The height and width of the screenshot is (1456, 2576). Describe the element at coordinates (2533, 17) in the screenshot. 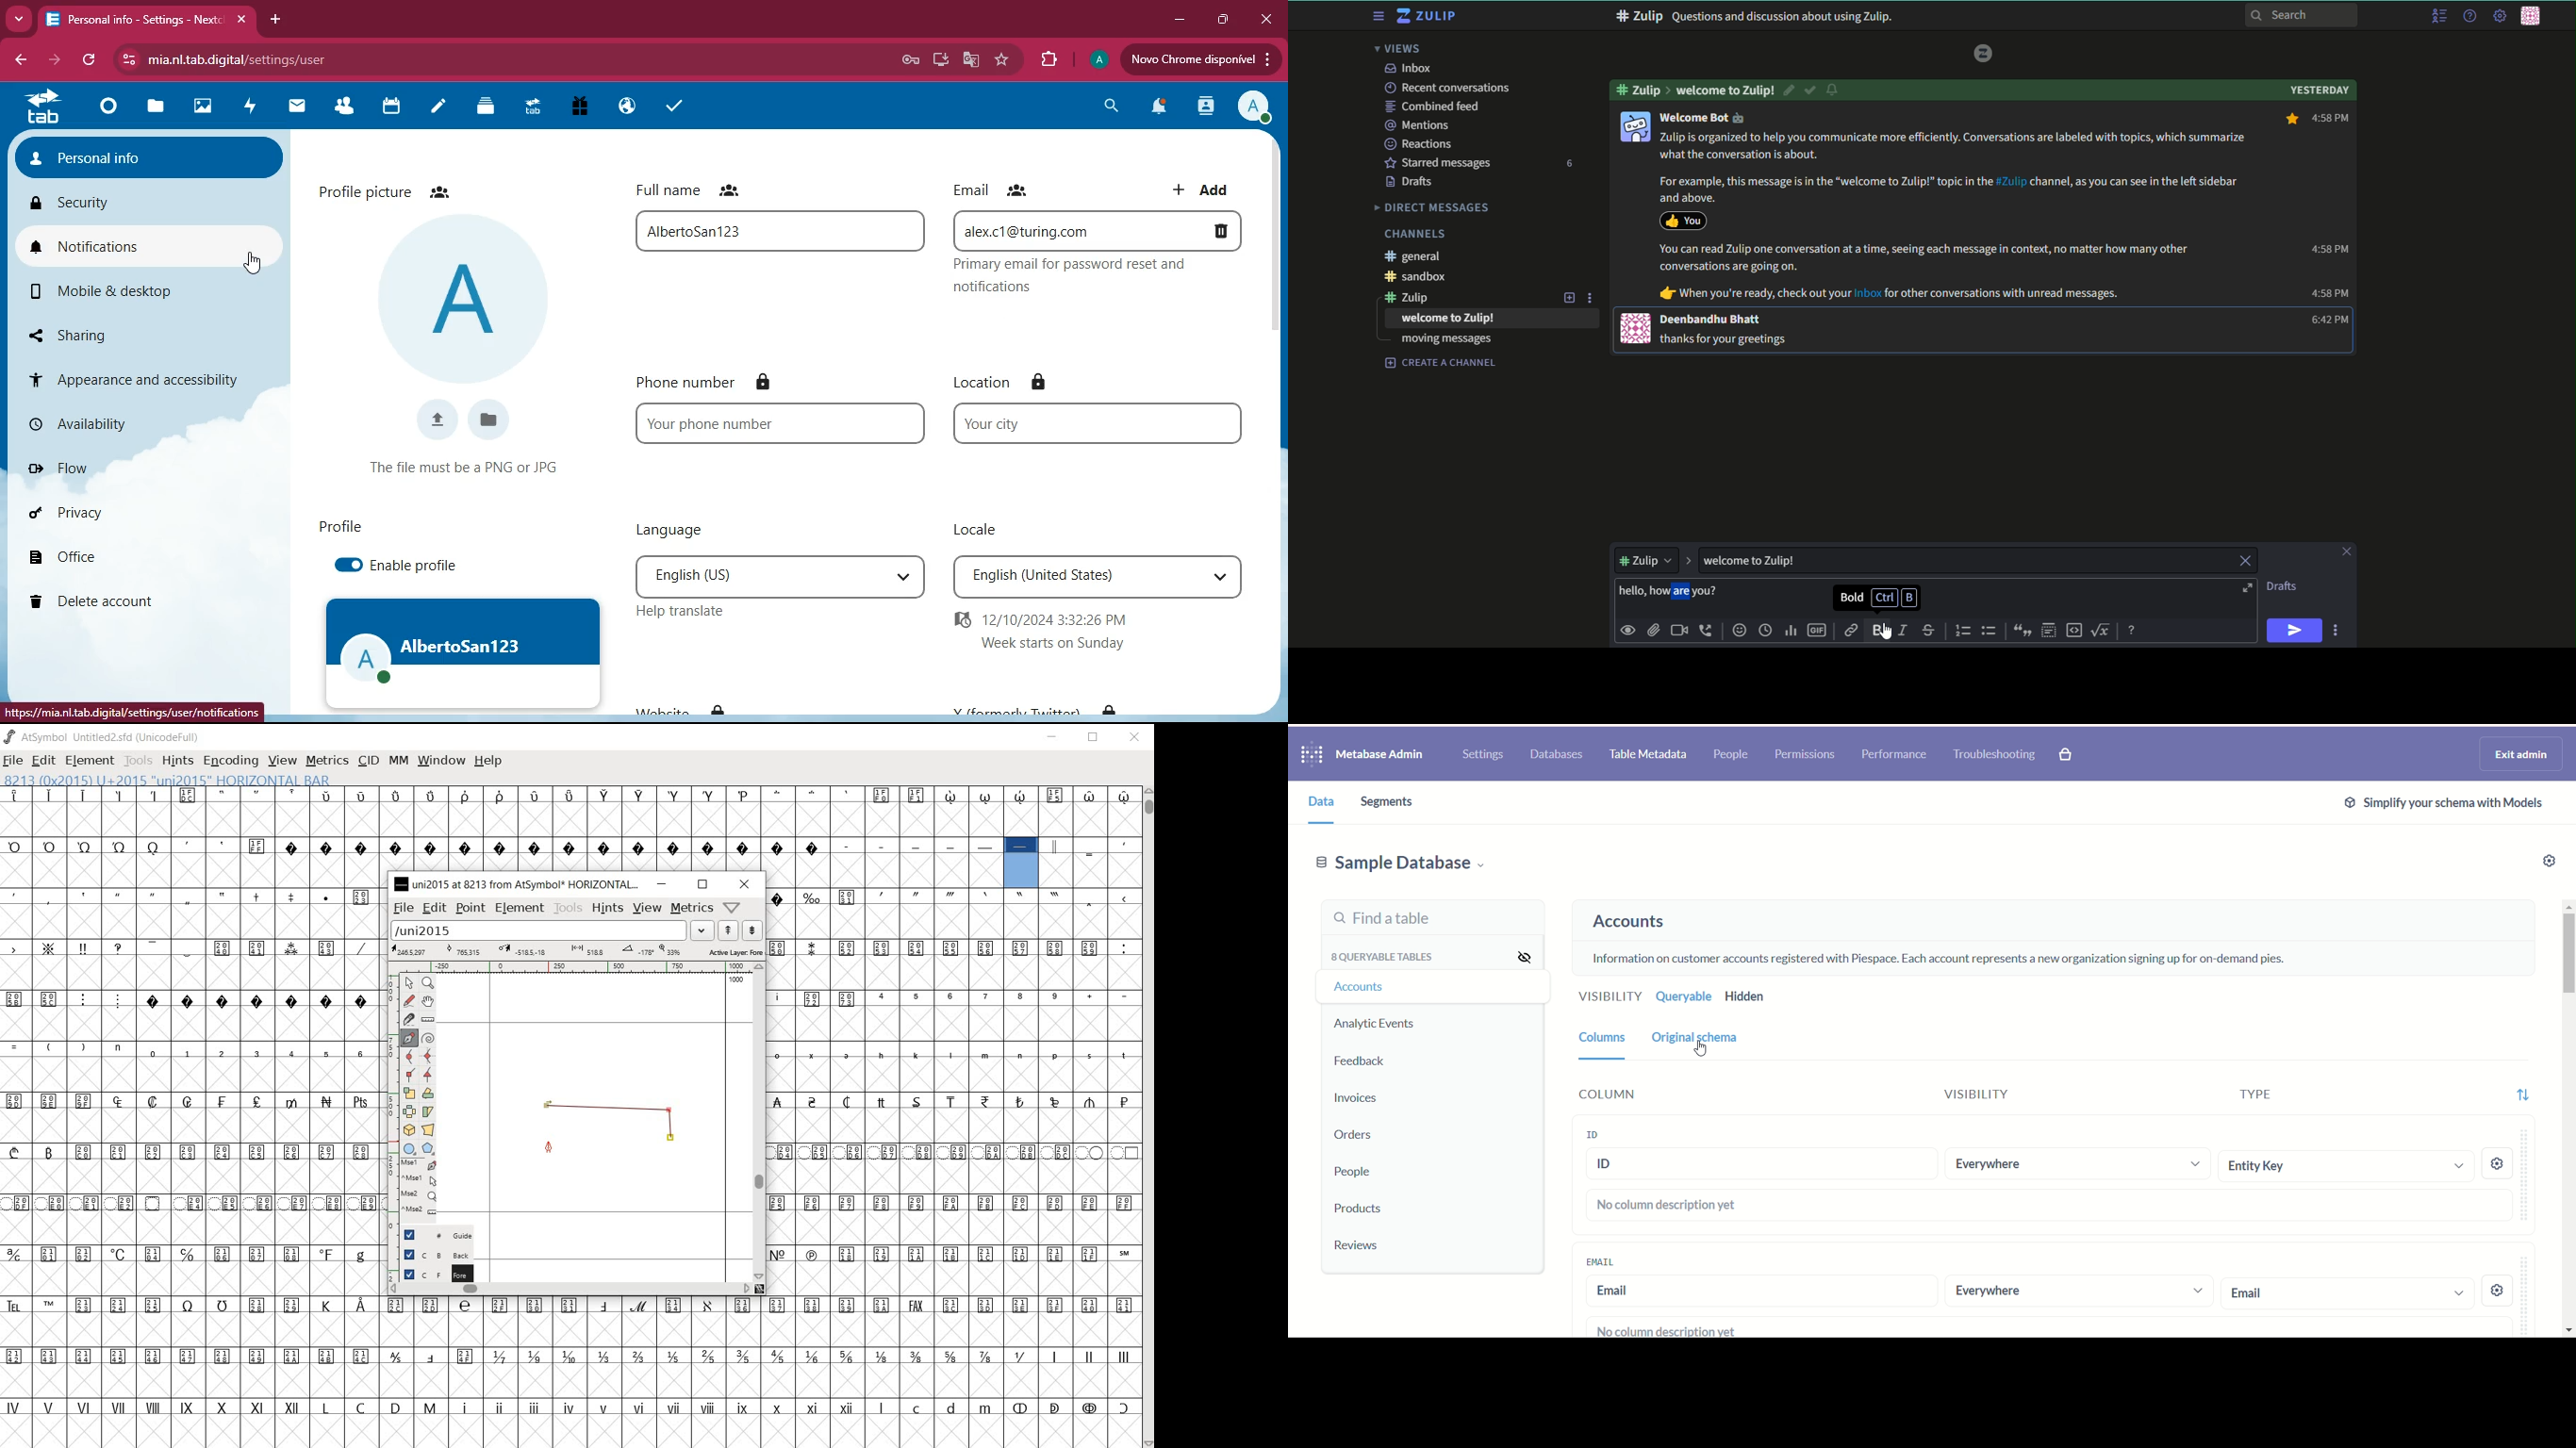

I see `personal menu` at that location.